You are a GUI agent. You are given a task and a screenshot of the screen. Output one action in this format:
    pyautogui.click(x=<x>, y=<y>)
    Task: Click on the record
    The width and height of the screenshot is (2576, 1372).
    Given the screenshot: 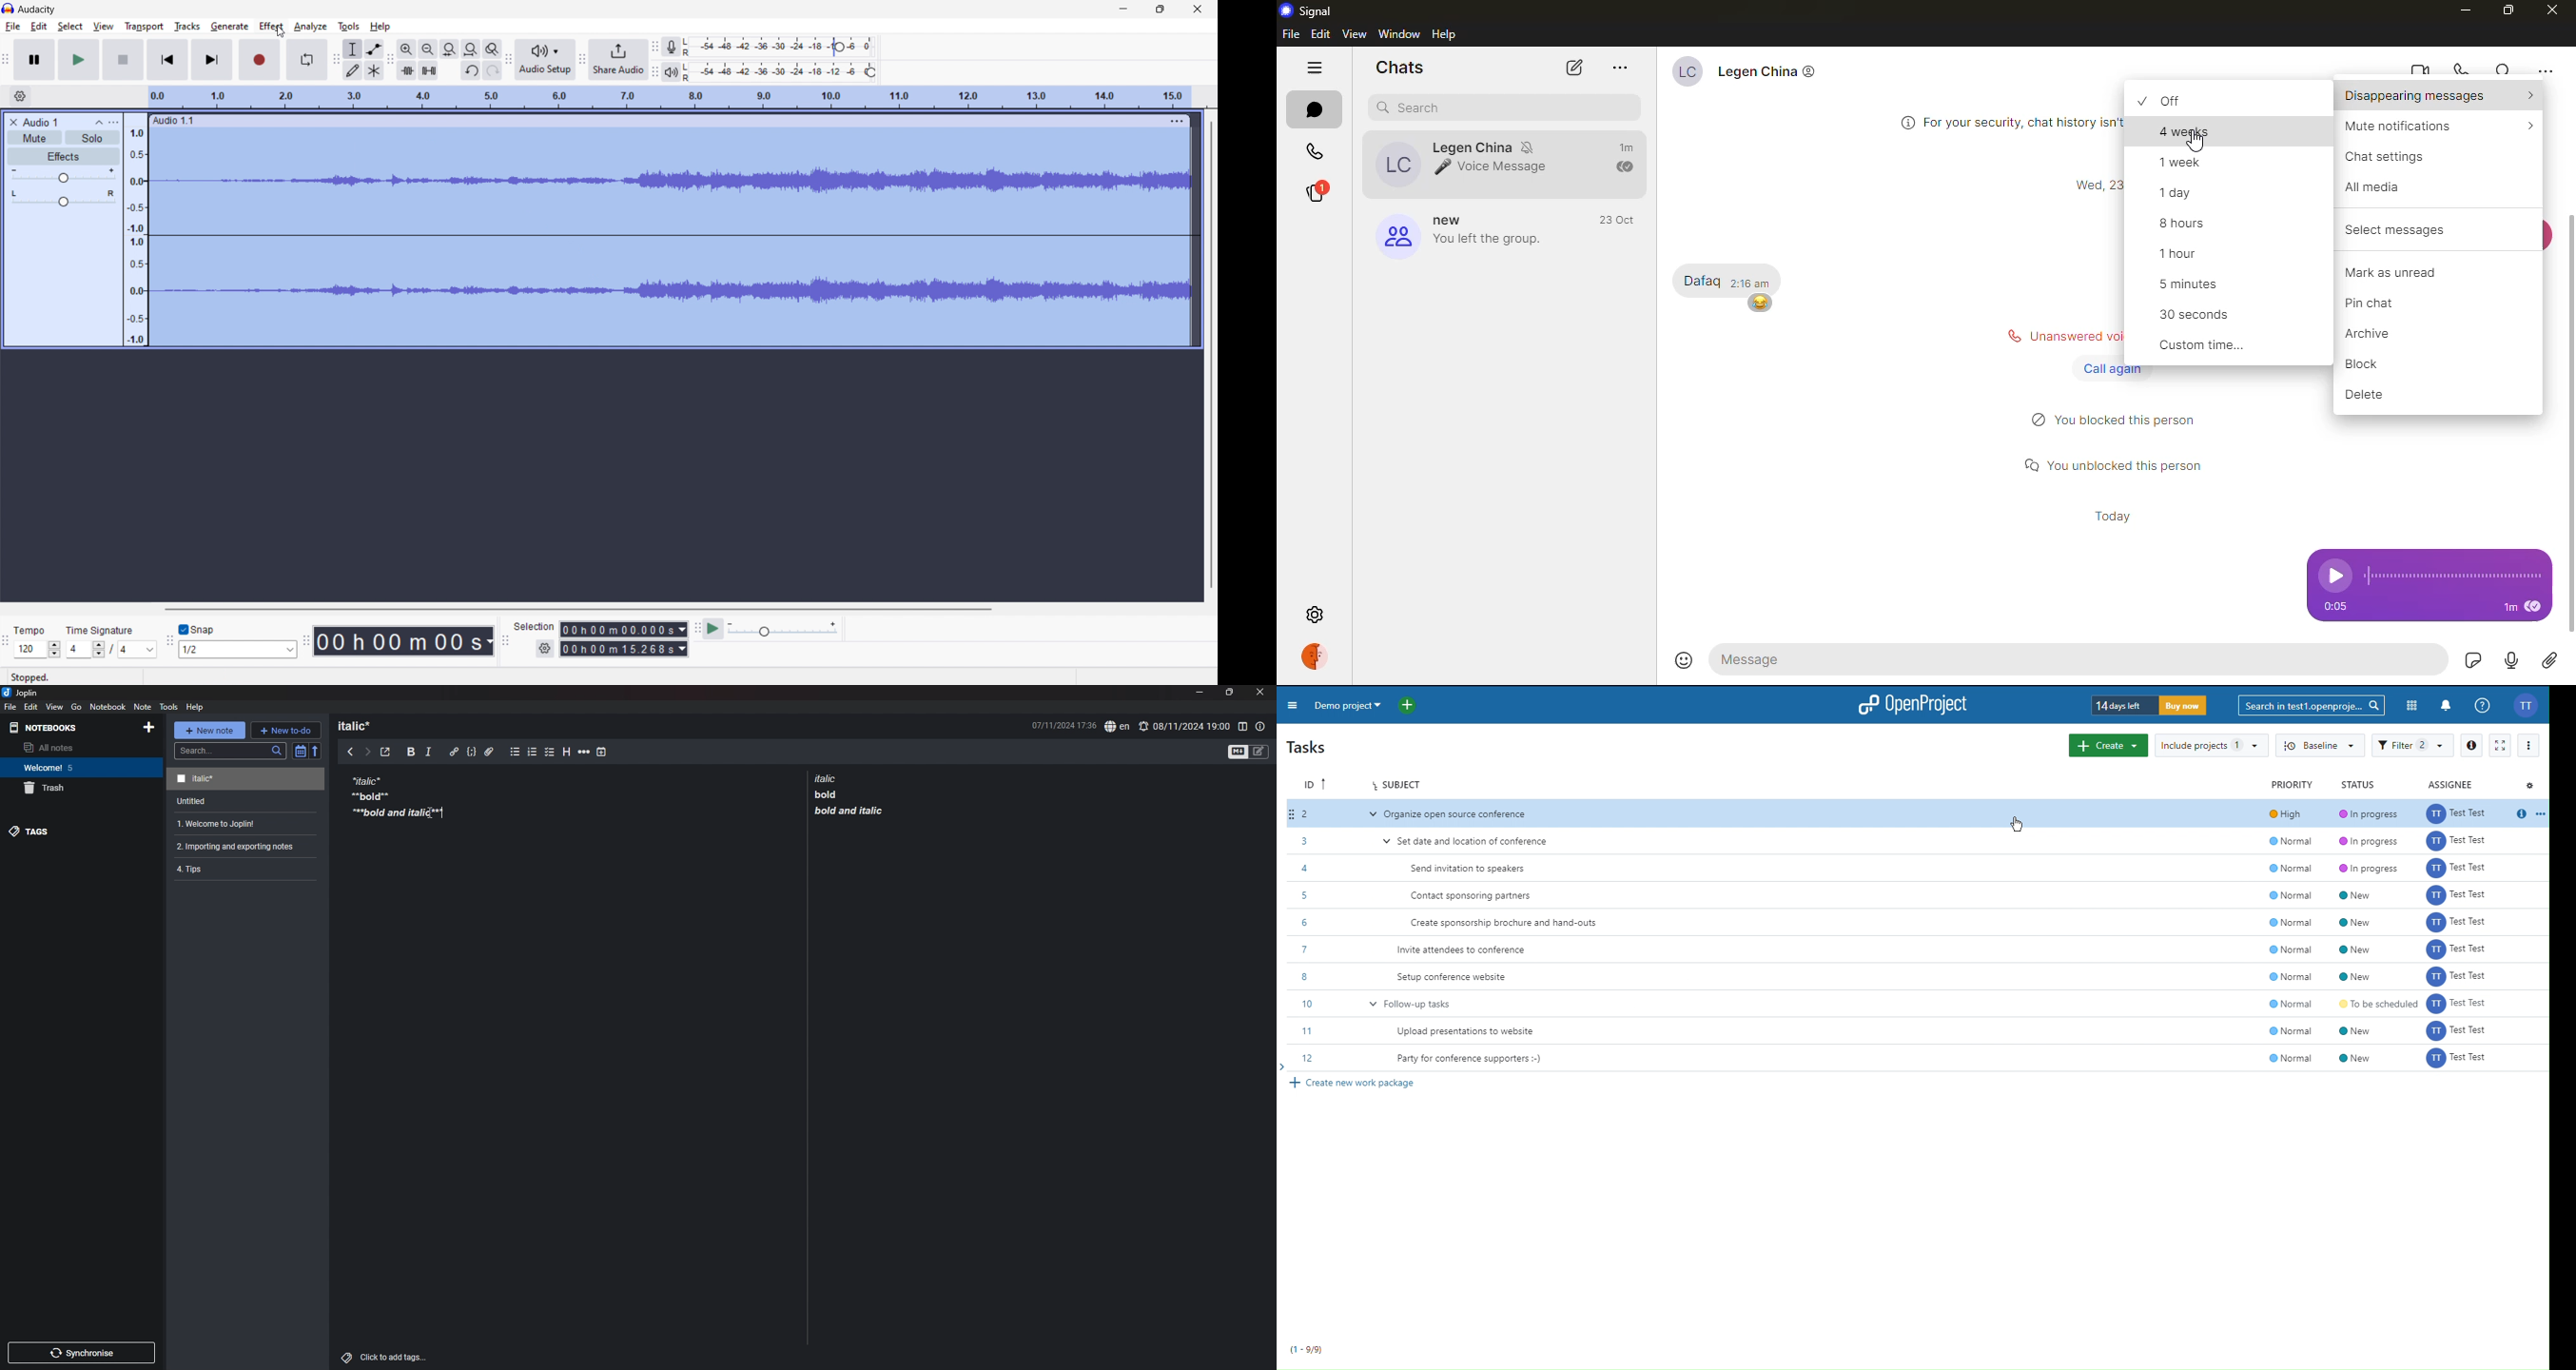 What is the action you would take?
    pyautogui.click(x=2511, y=661)
    